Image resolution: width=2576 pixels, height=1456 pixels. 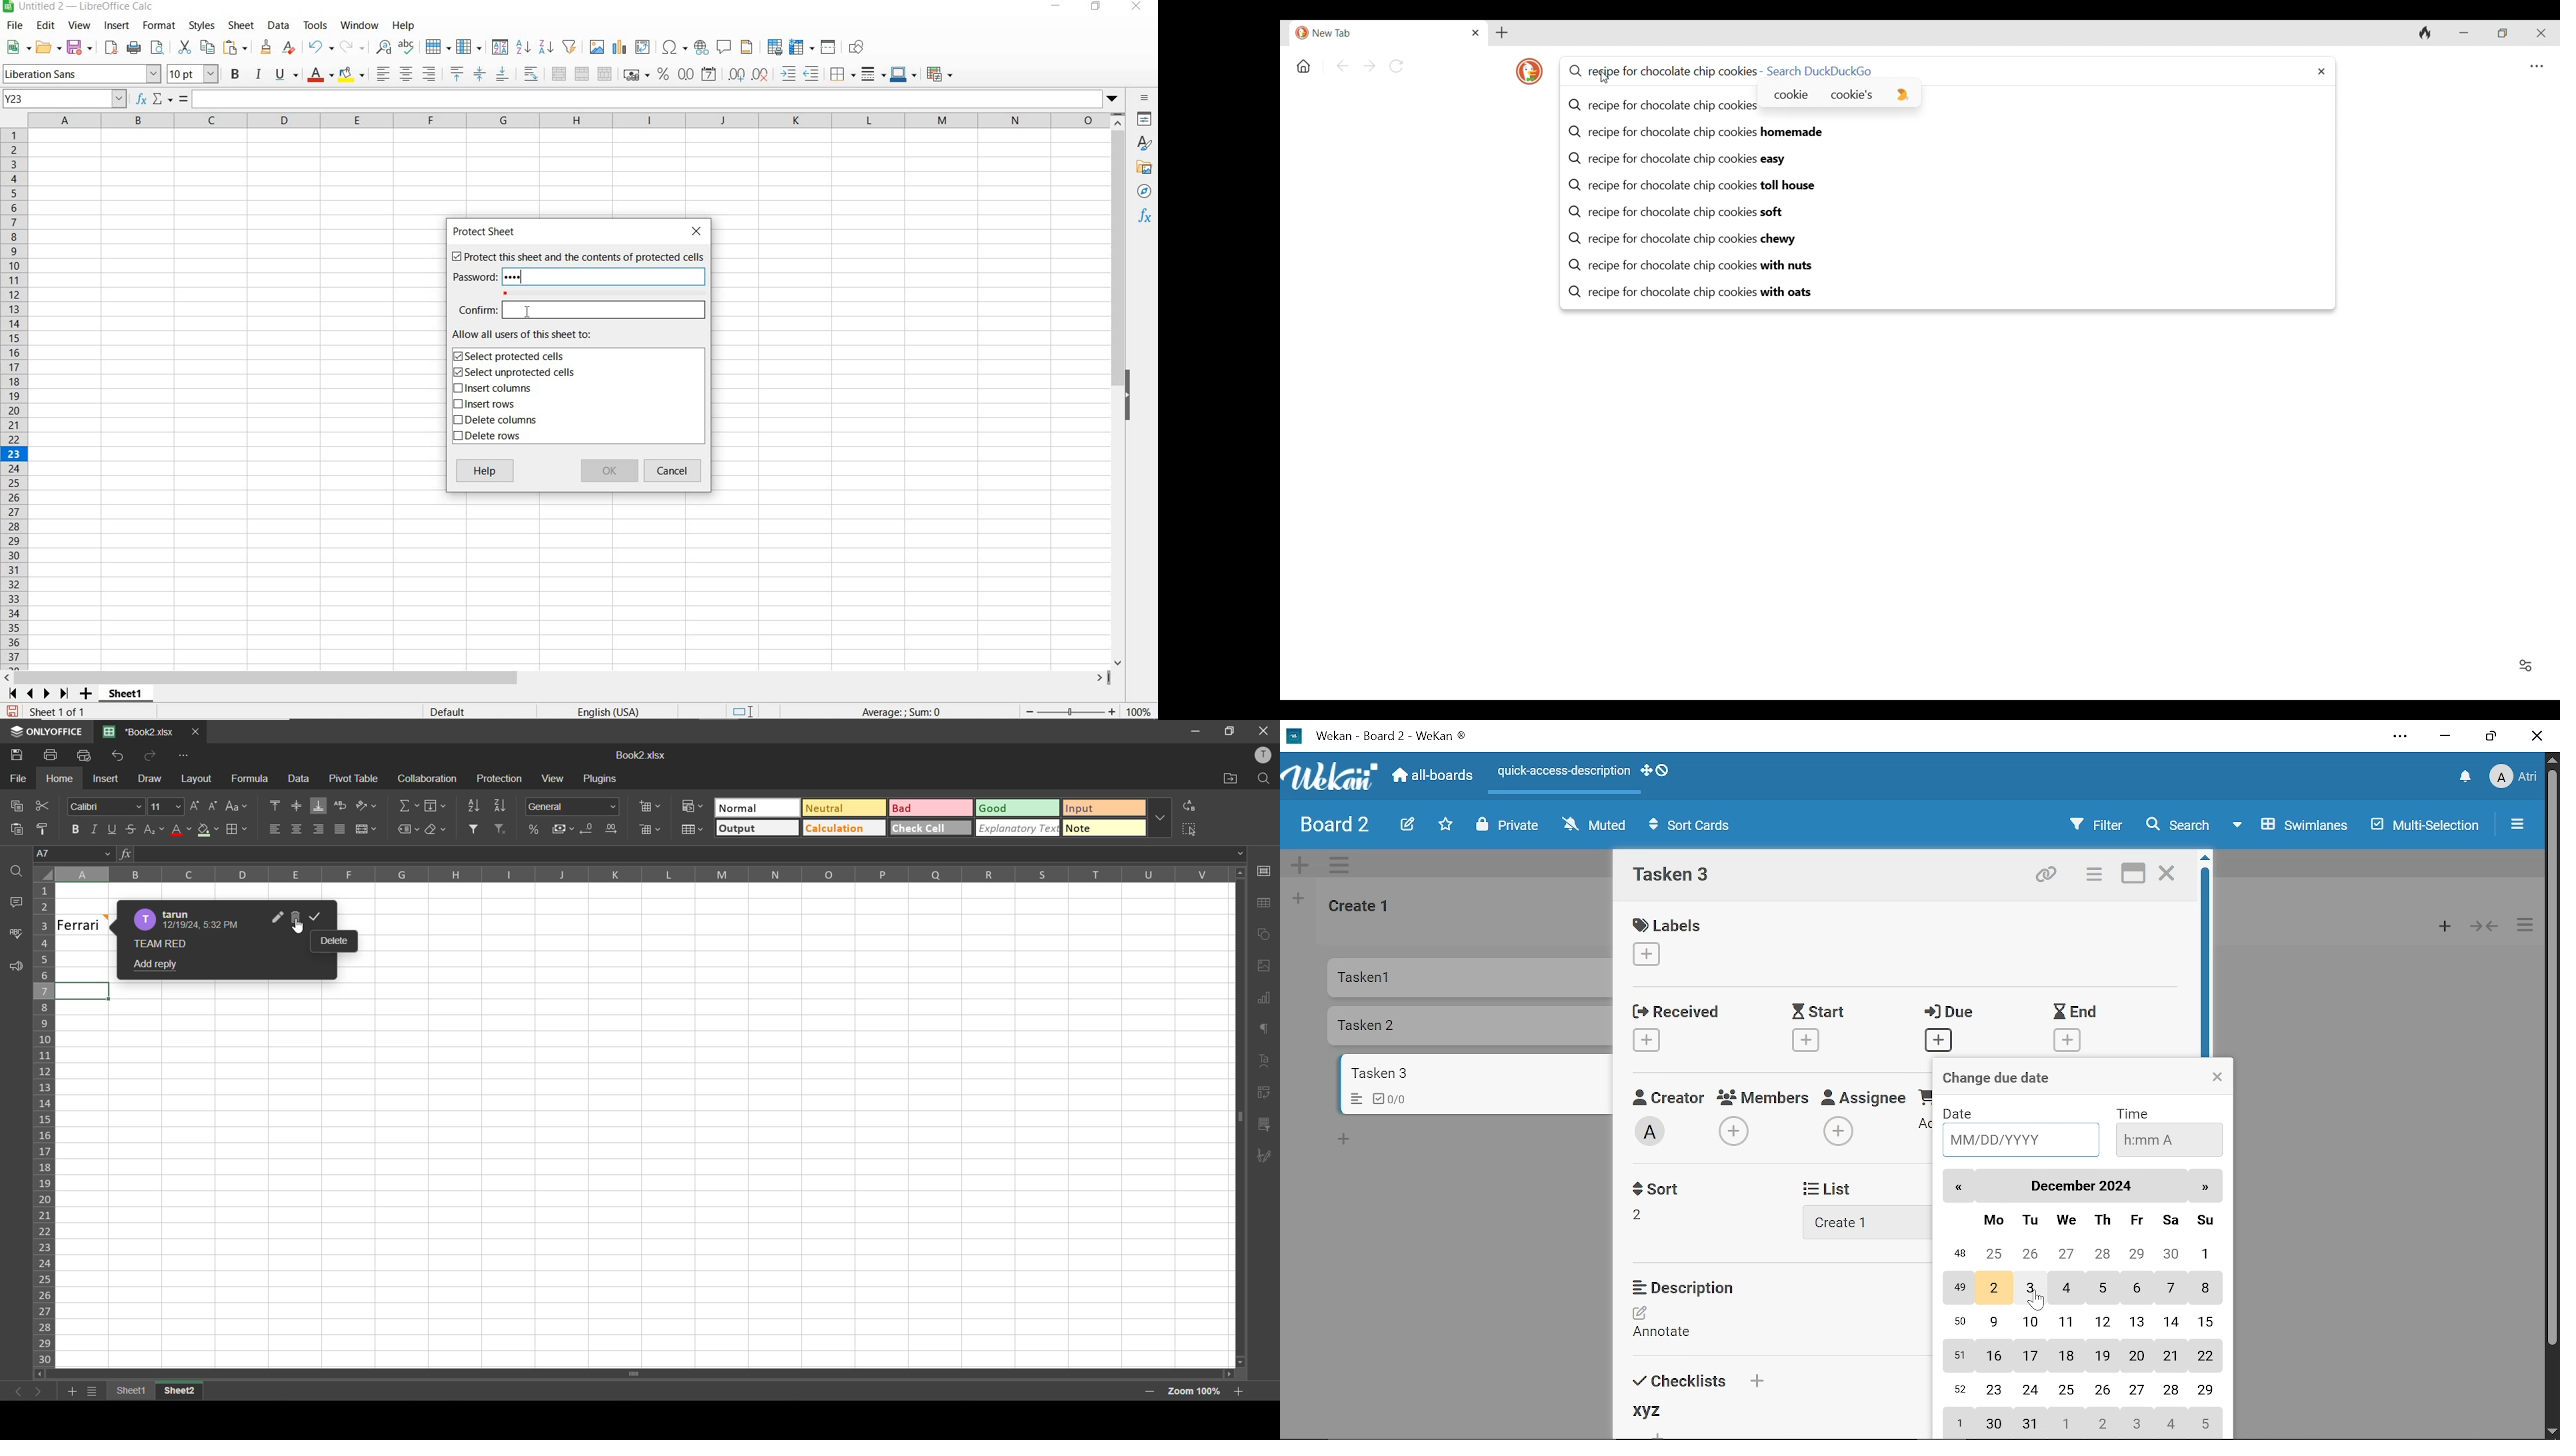 I want to click on file, so click(x=19, y=779).